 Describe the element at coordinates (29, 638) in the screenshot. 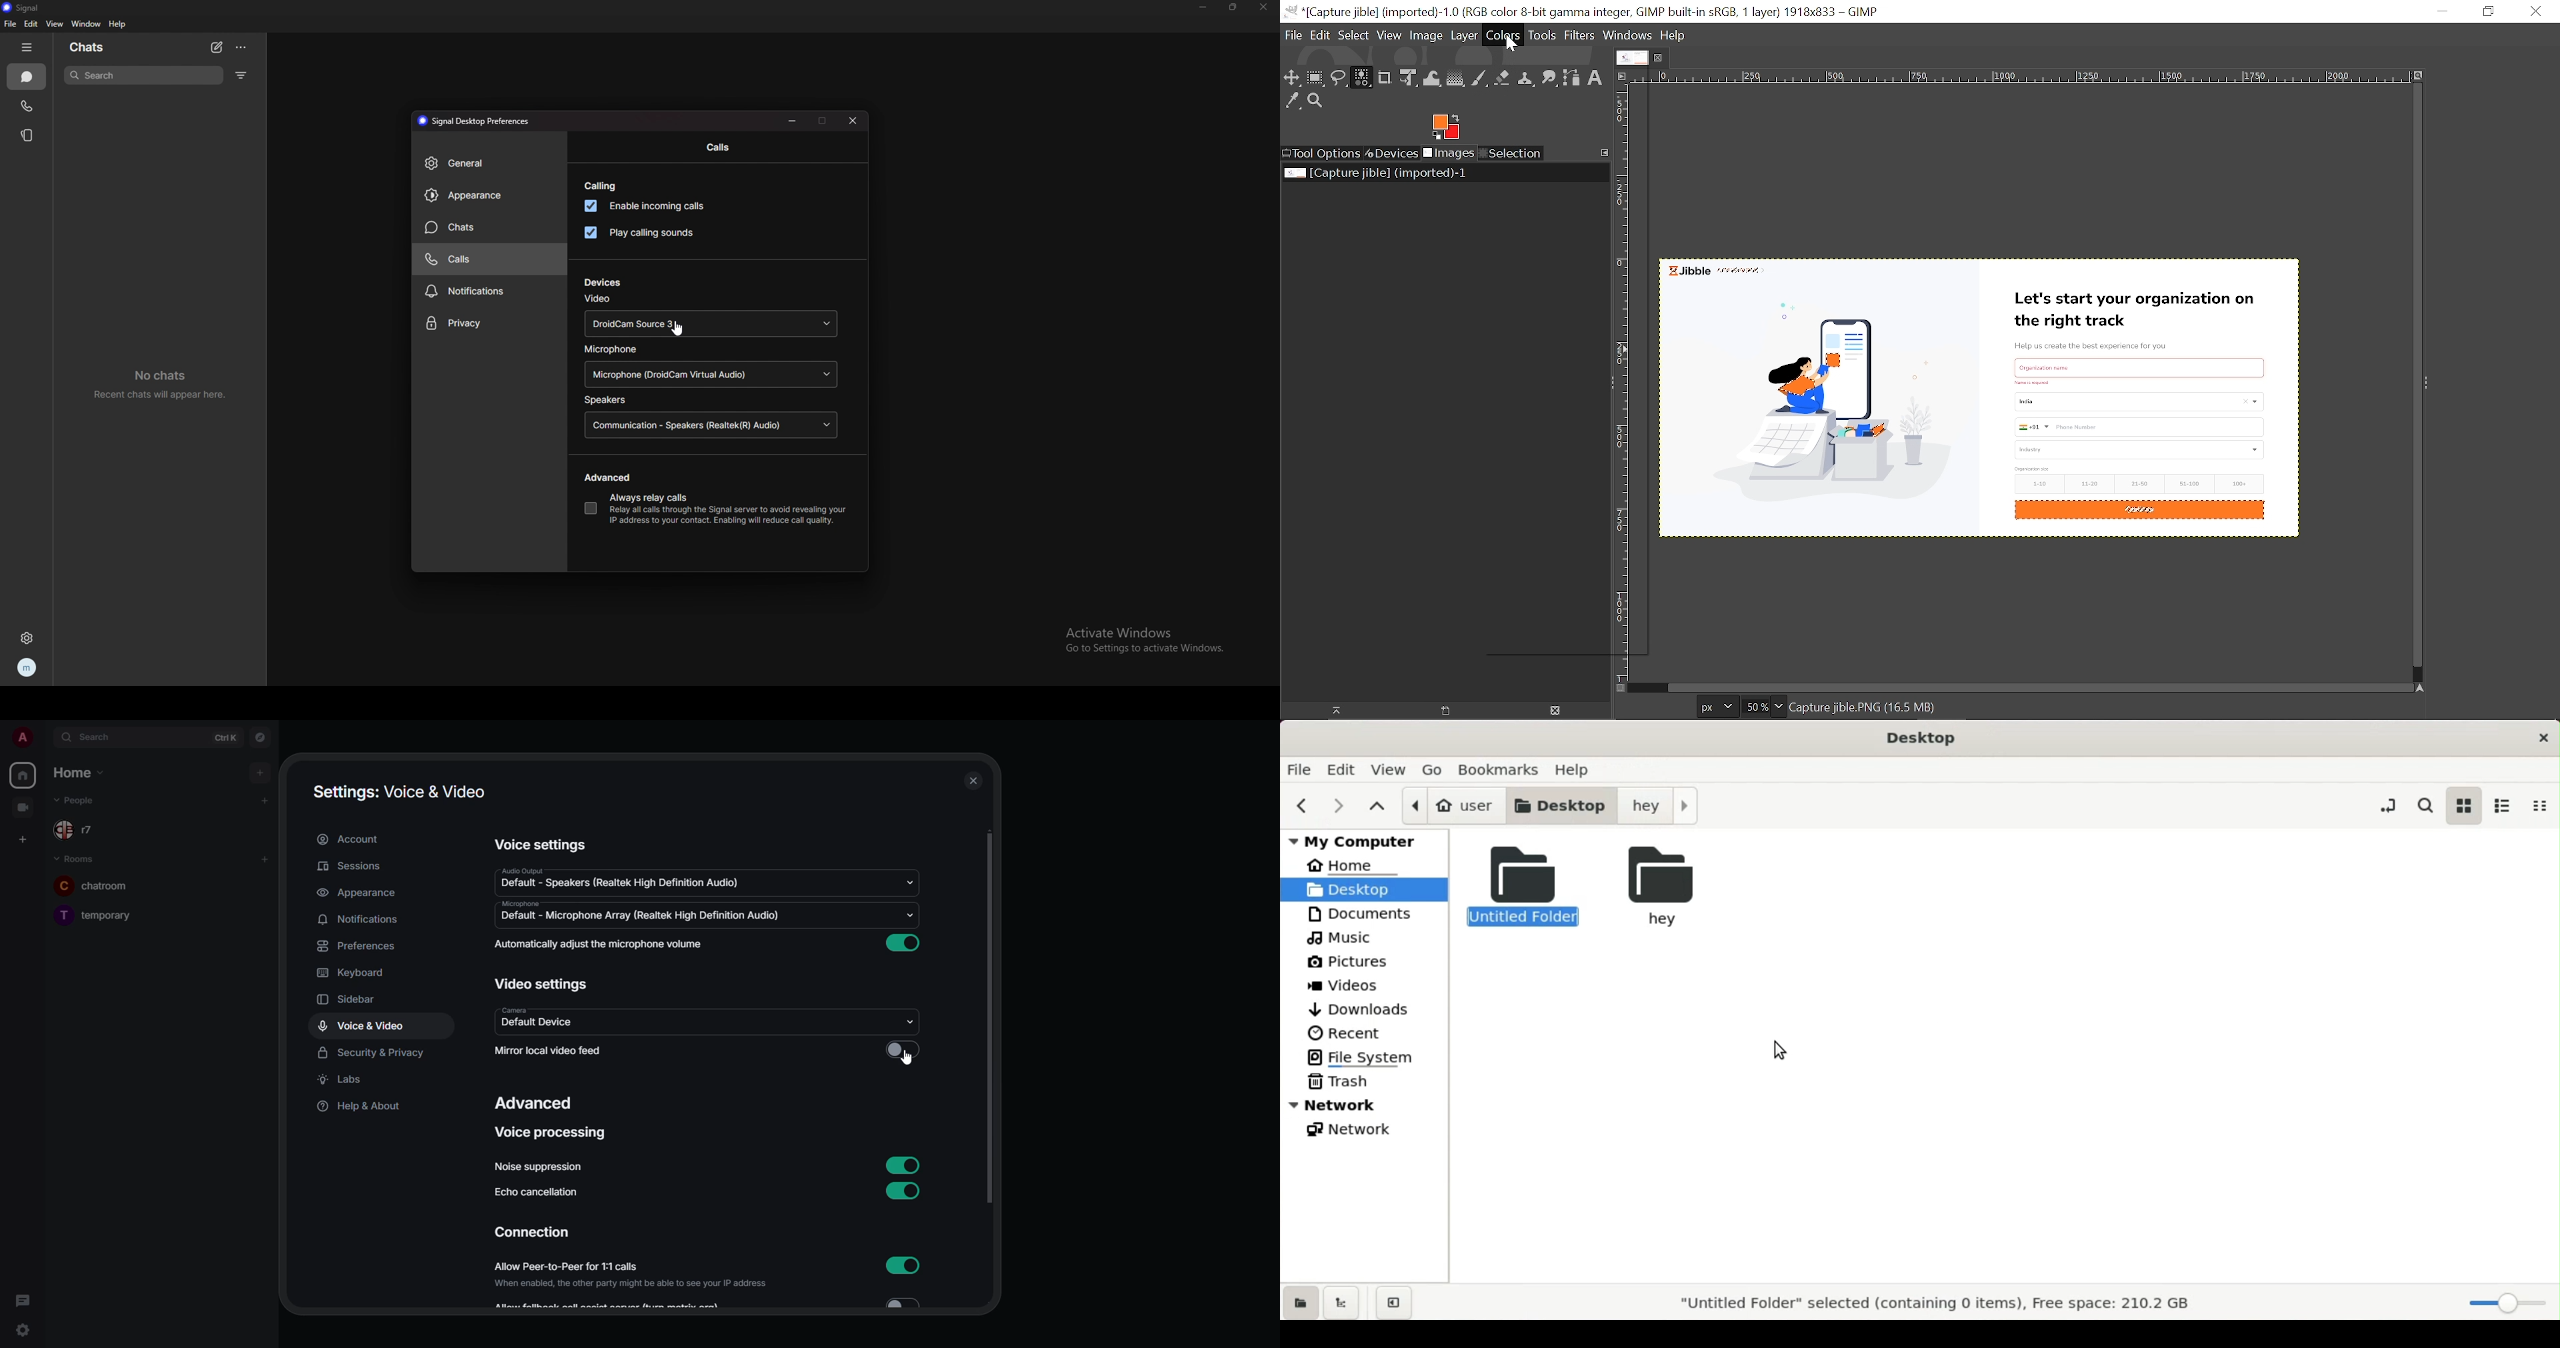

I see `settings` at that location.